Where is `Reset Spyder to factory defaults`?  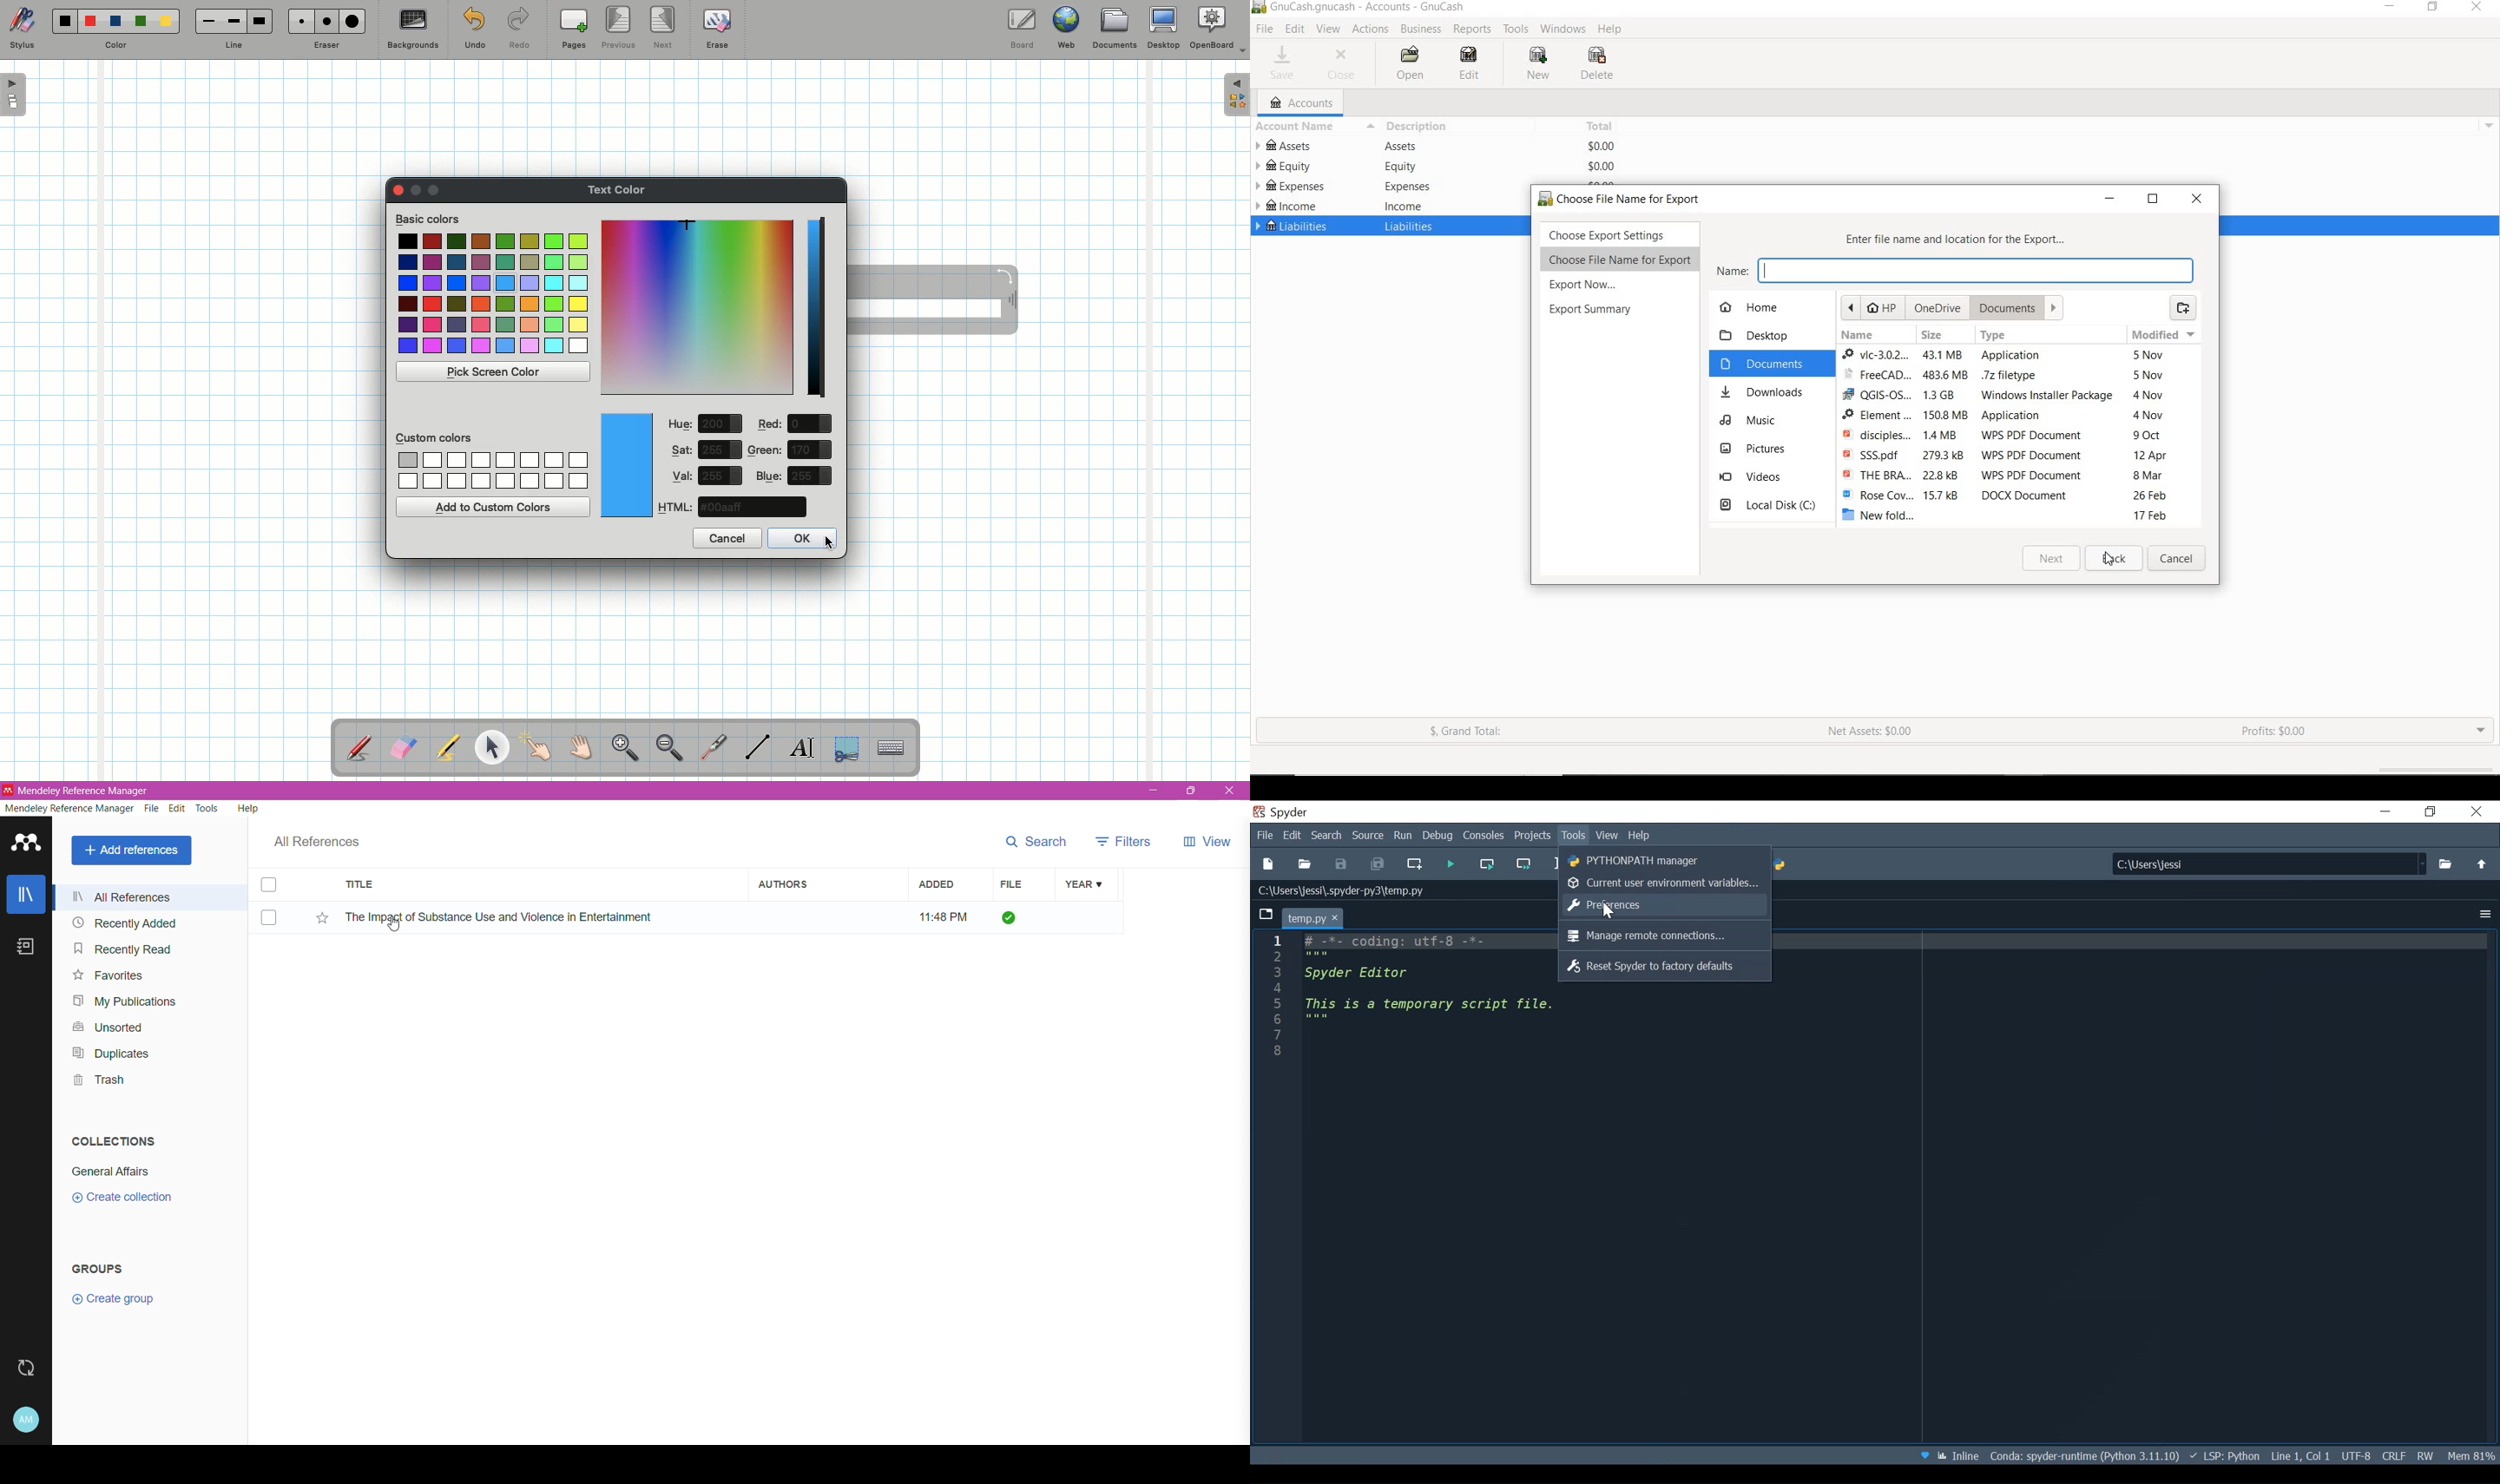 Reset Spyder to factory defaults is located at coordinates (1665, 965).